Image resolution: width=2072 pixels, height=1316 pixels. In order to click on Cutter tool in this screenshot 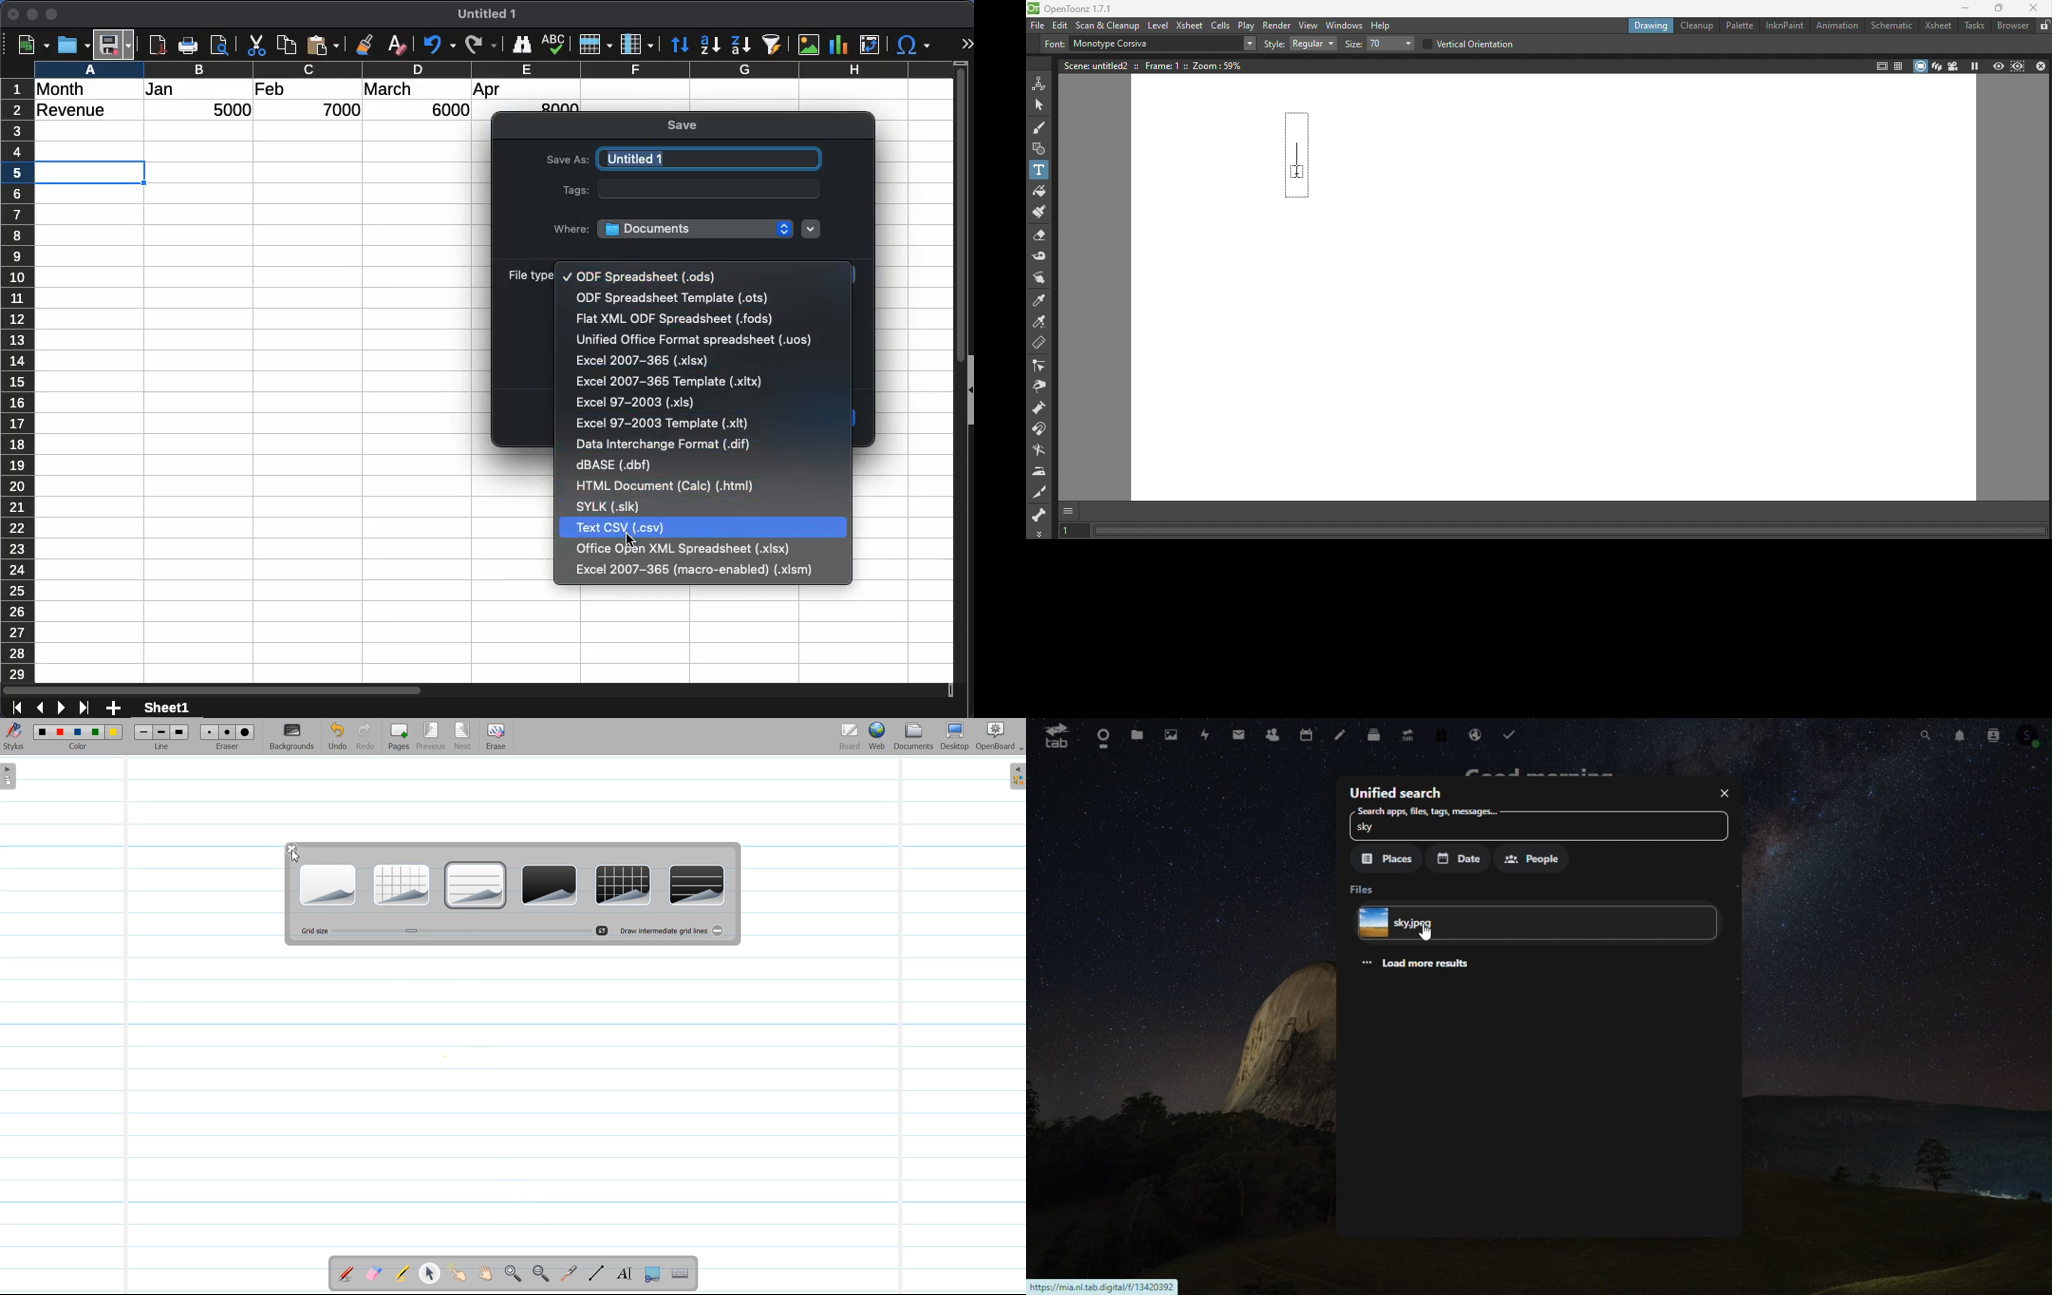, I will do `click(1042, 490)`.